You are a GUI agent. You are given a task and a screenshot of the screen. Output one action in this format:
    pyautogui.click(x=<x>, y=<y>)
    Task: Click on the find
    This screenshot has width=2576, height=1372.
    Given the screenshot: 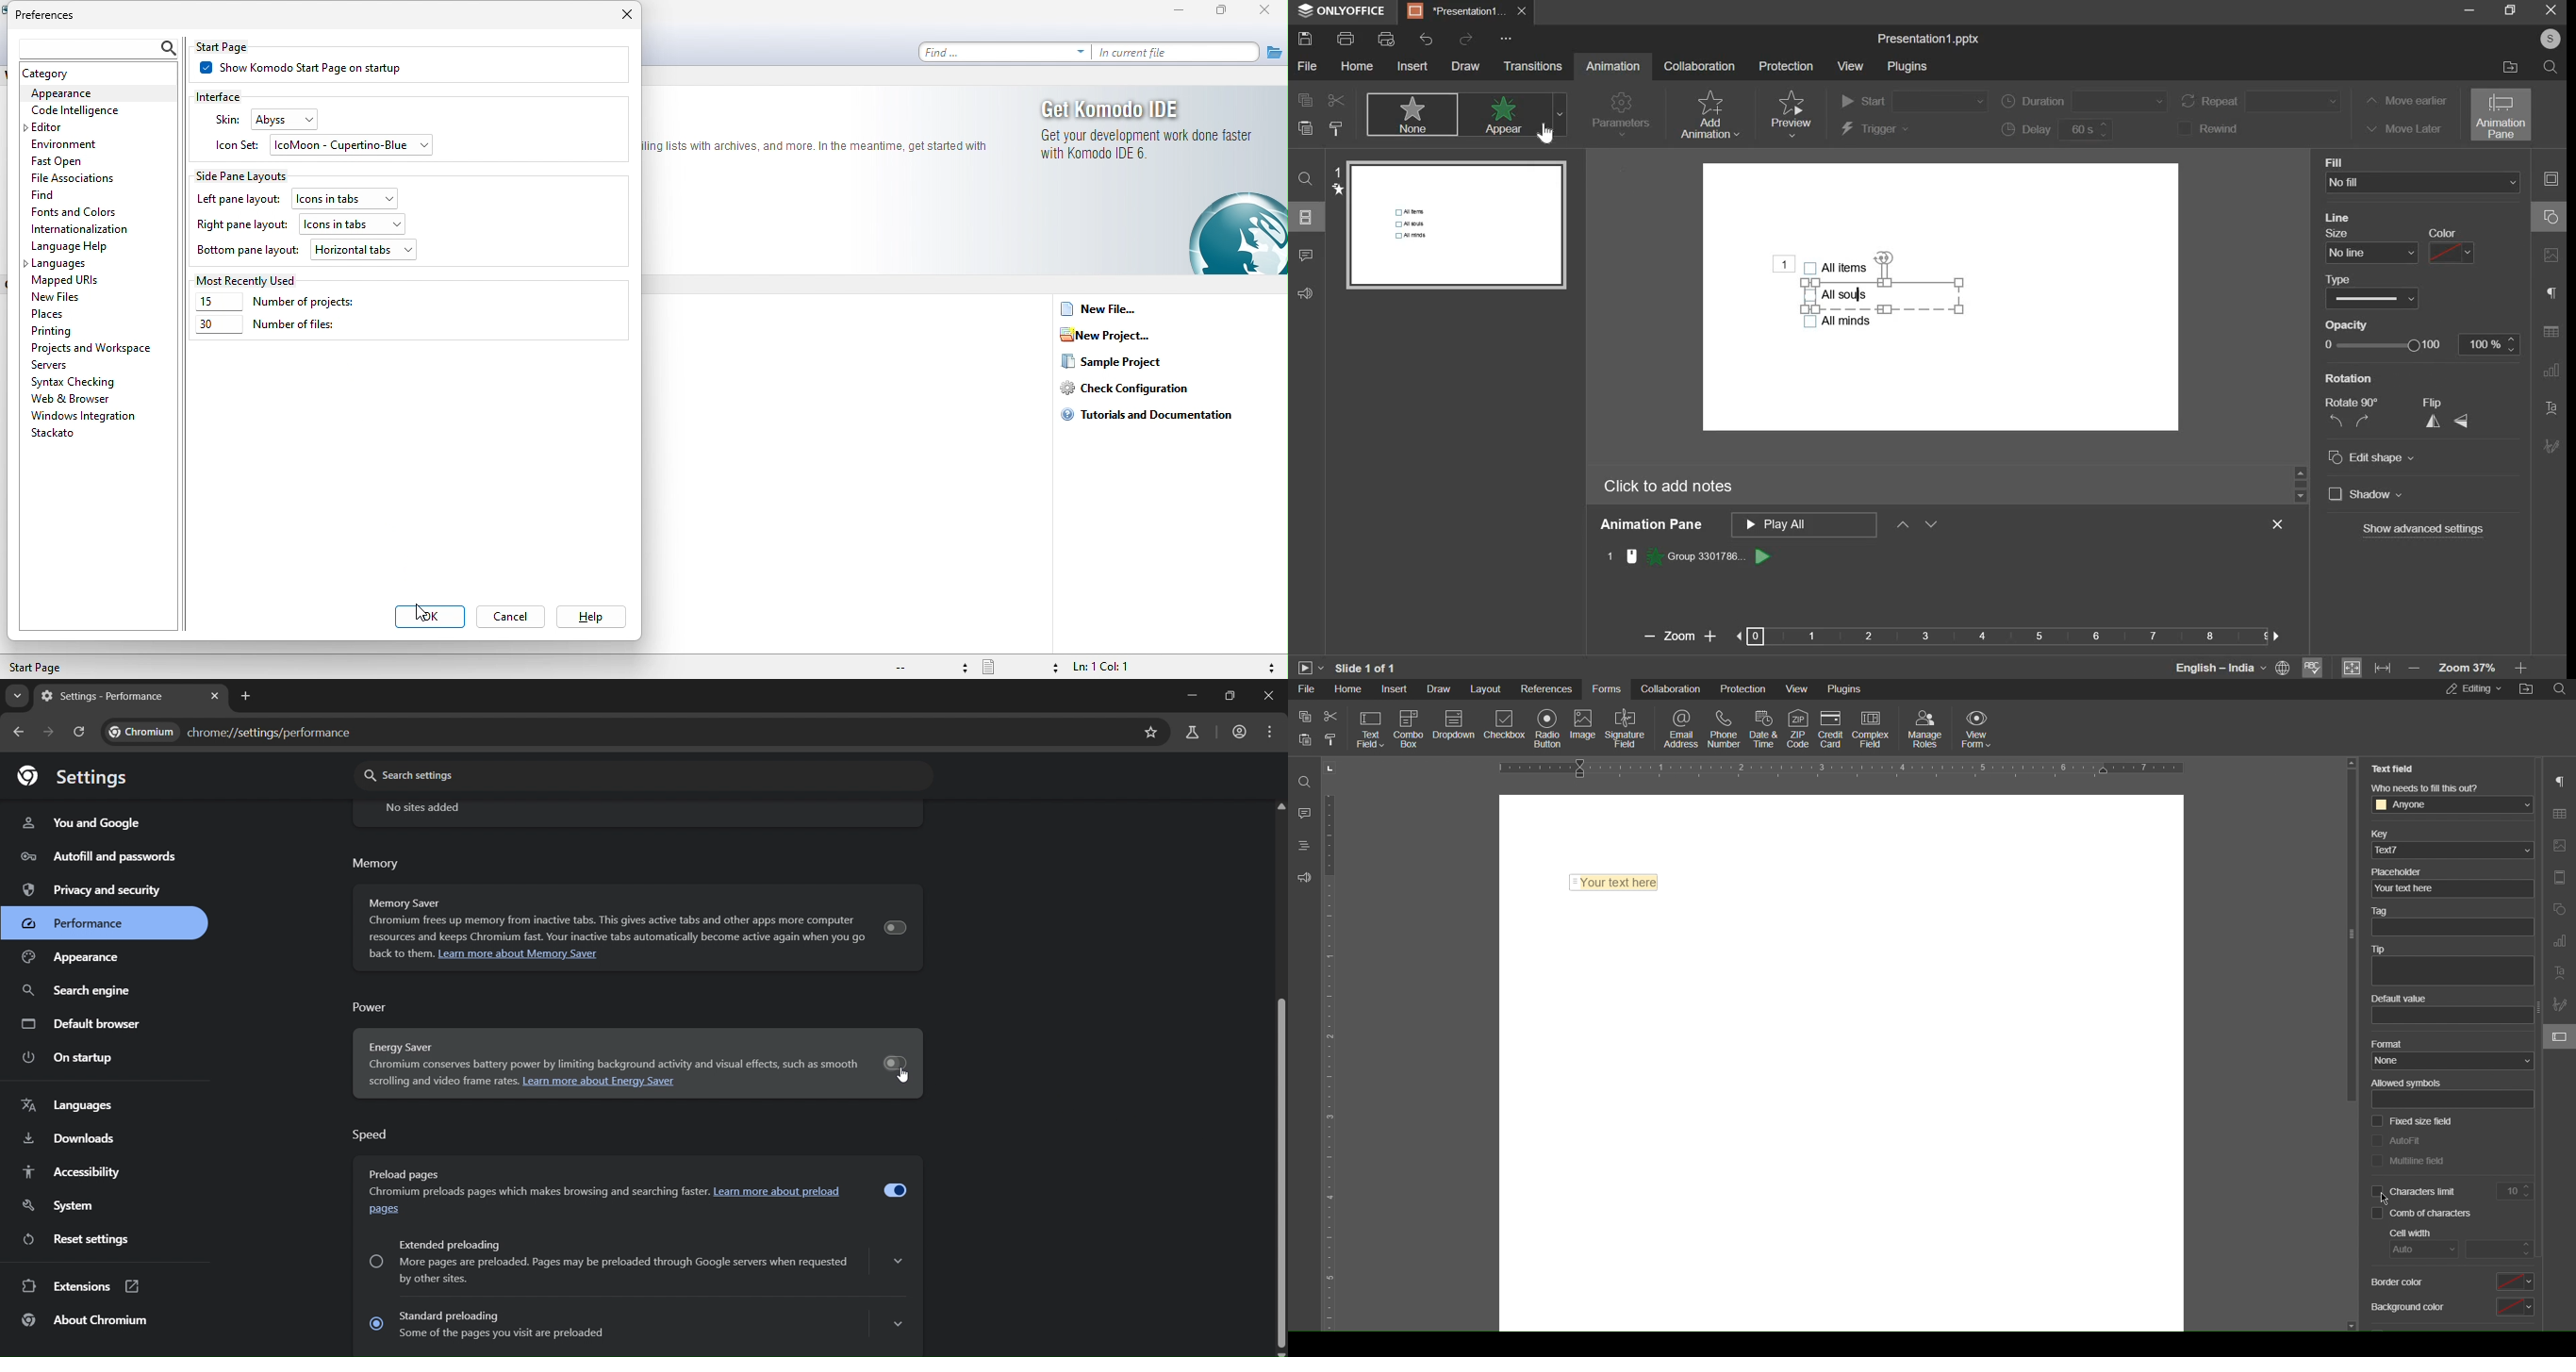 What is the action you would take?
    pyautogui.click(x=83, y=194)
    